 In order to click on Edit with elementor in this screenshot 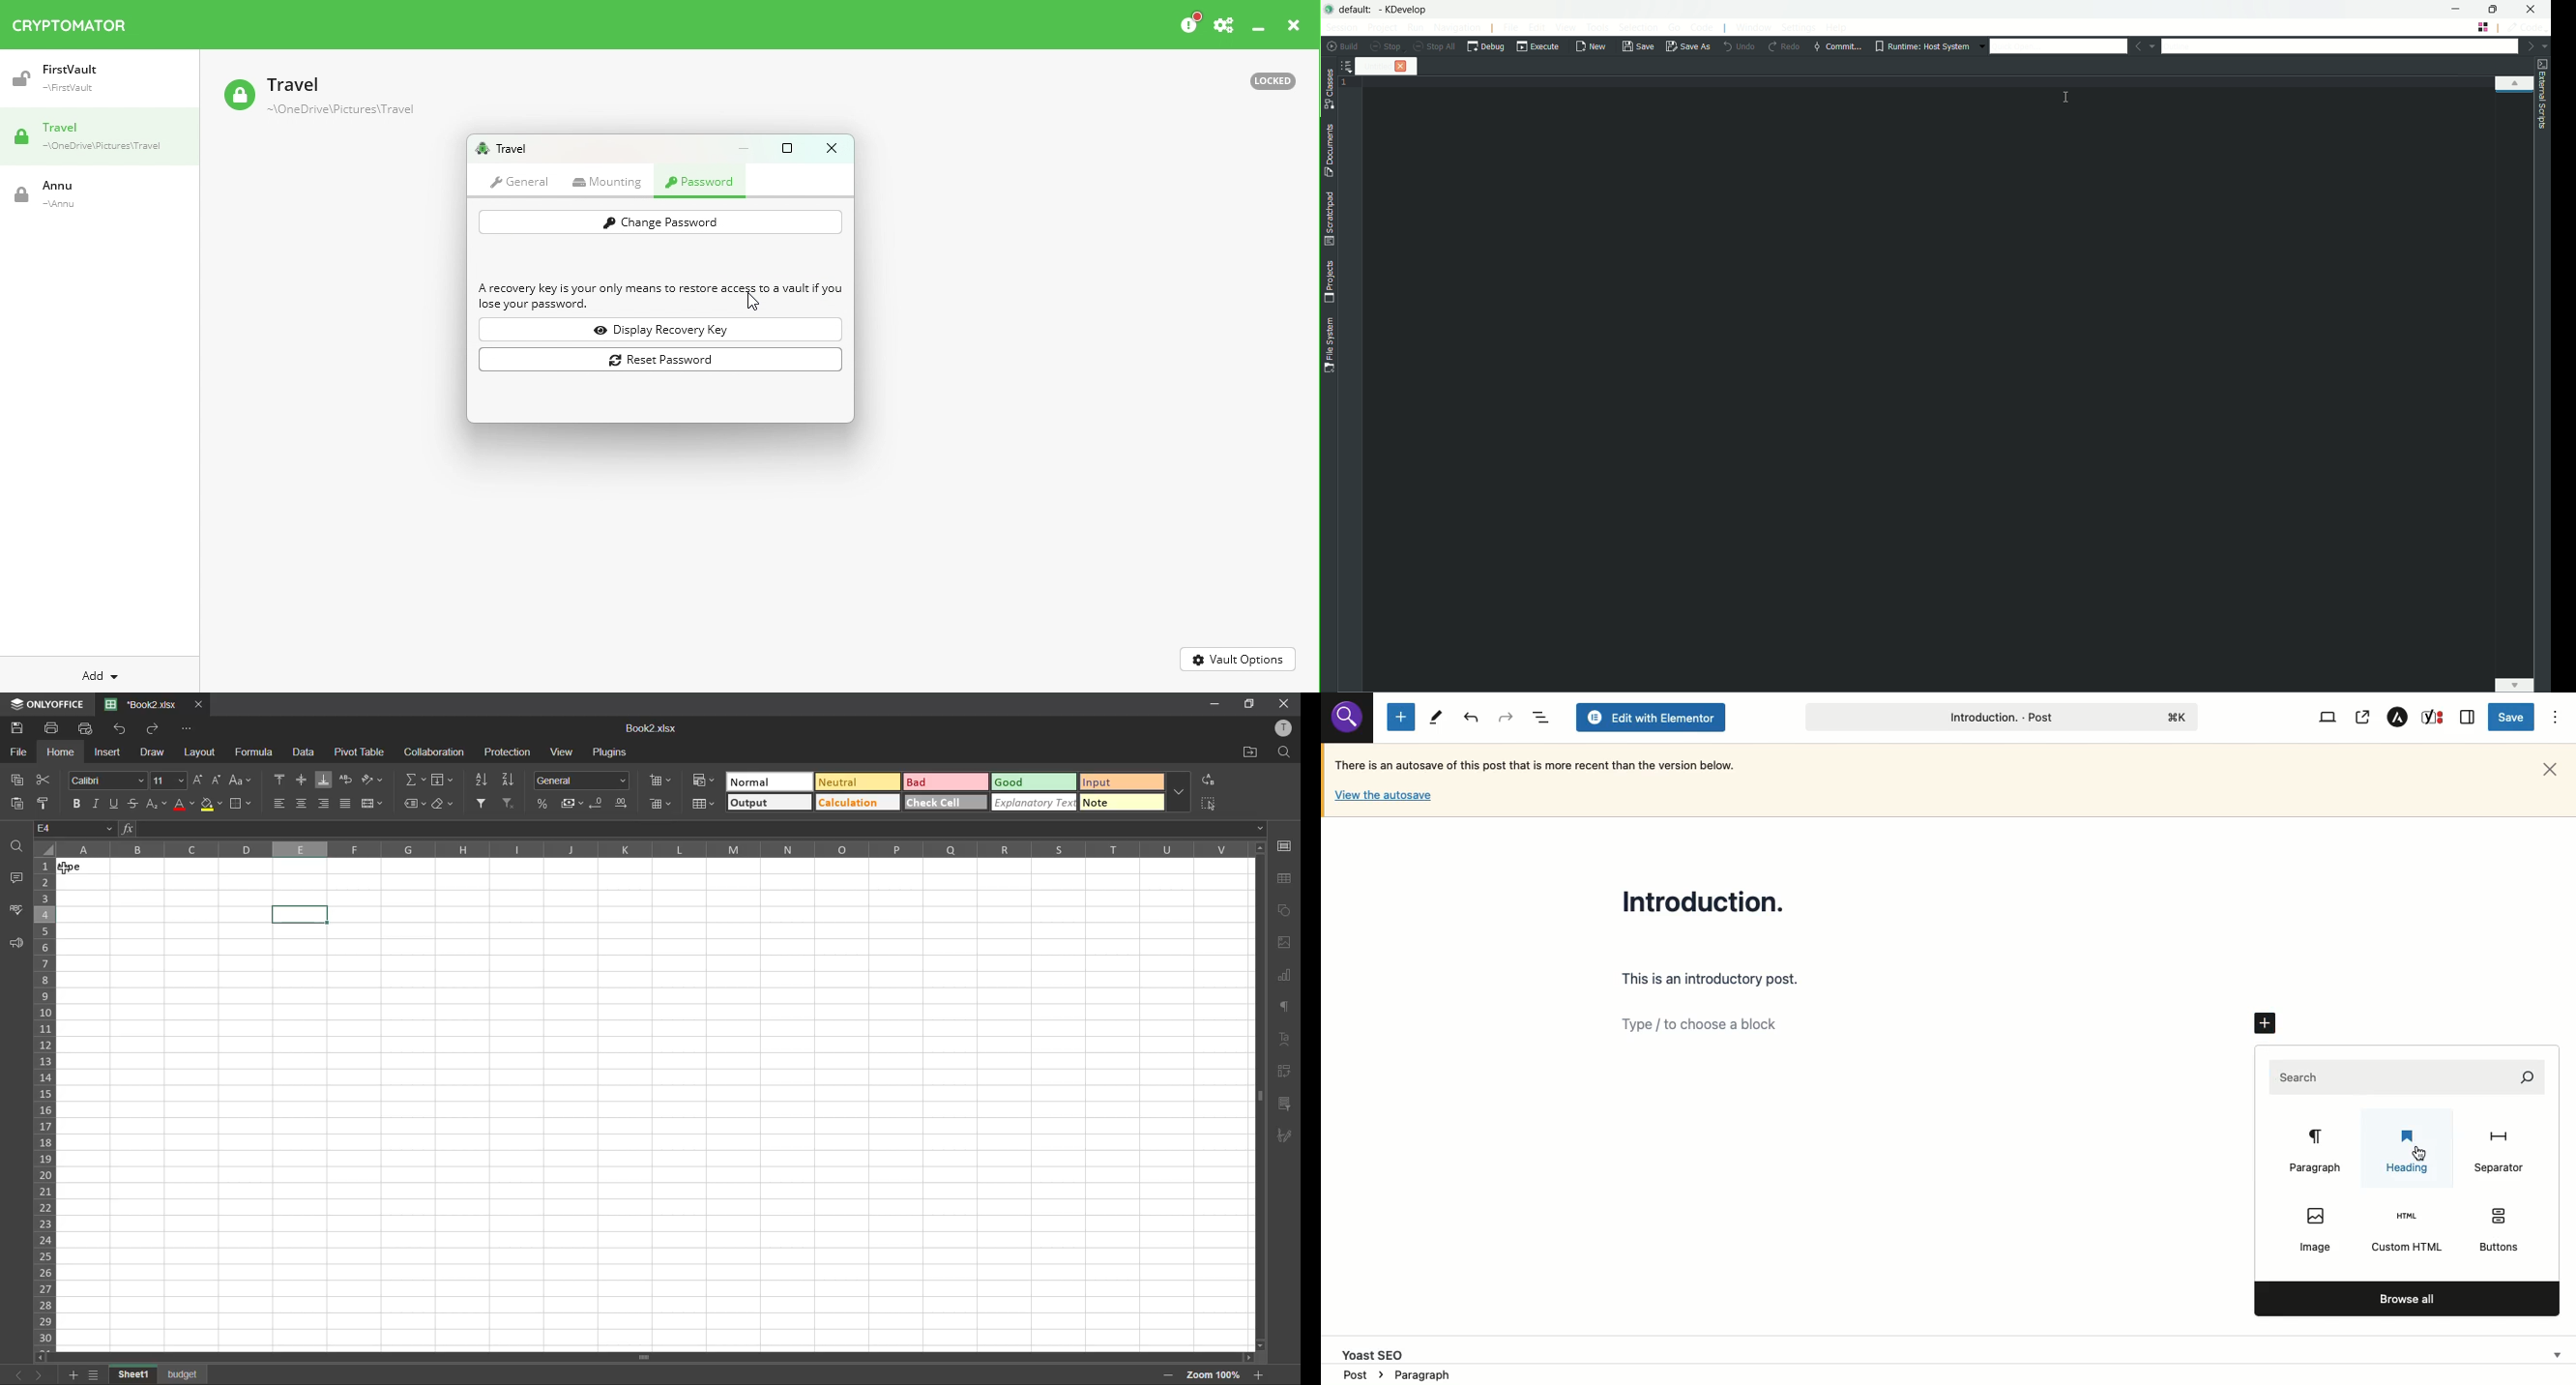, I will do `click(1650, 718)`.